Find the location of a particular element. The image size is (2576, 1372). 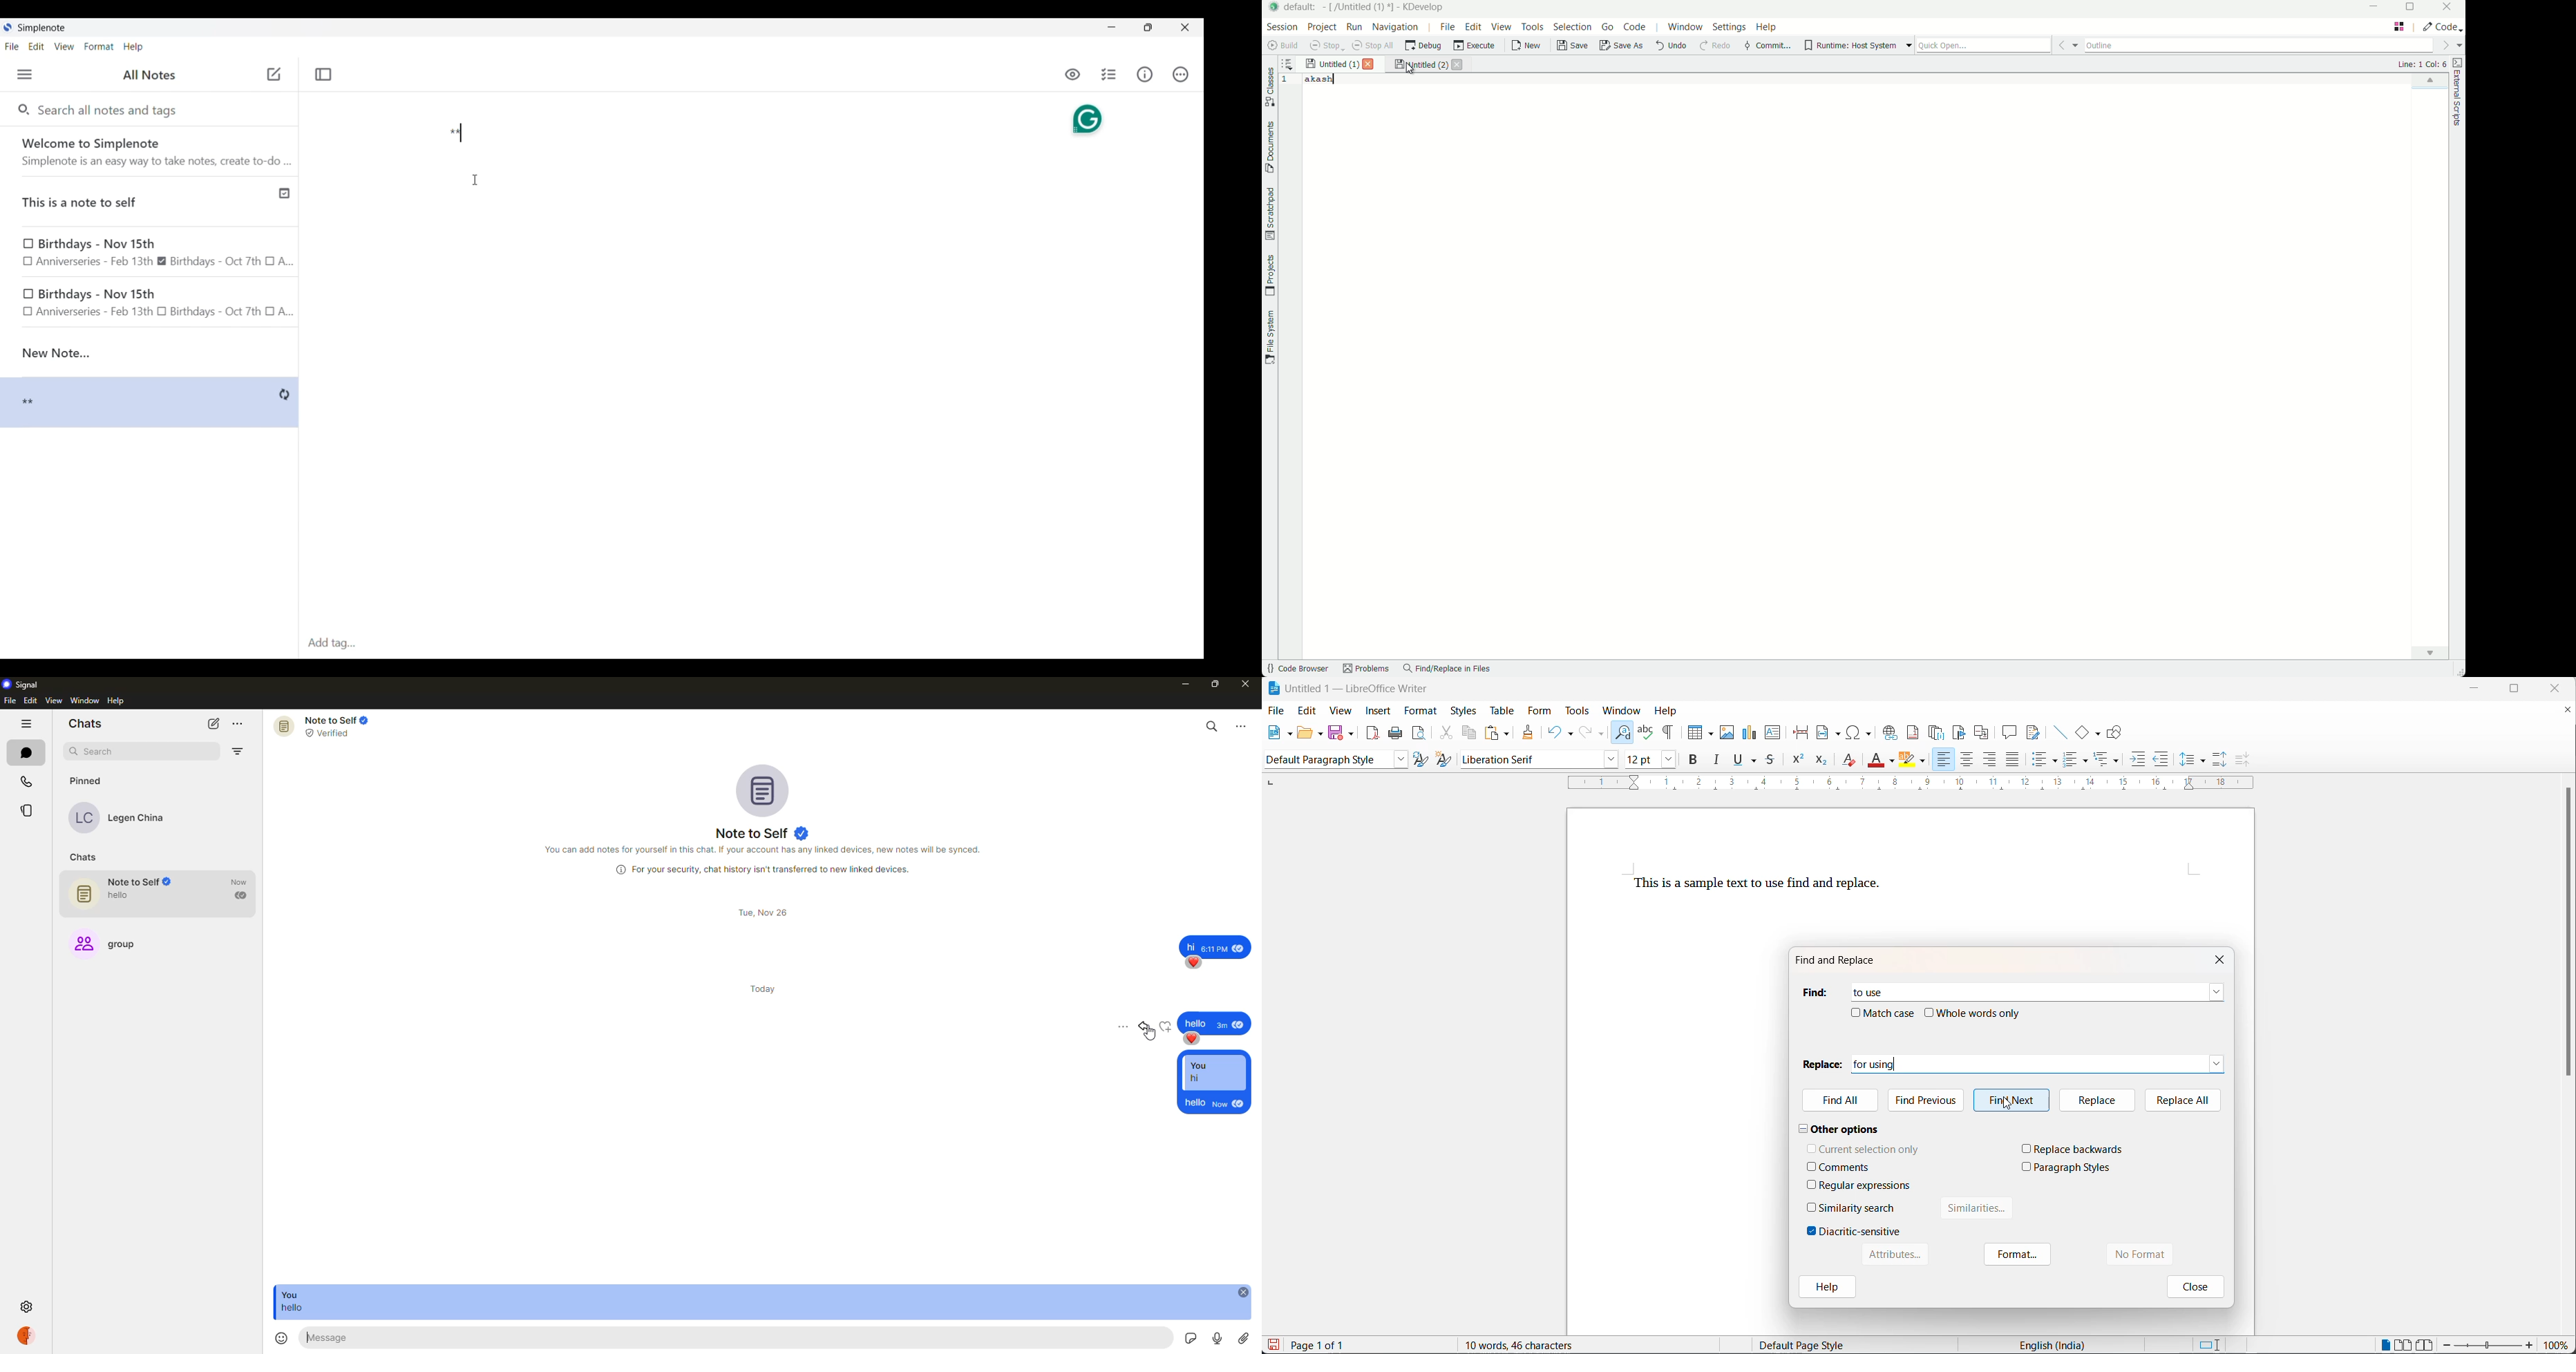

checkbox is located at coordinates (1930, 1013).